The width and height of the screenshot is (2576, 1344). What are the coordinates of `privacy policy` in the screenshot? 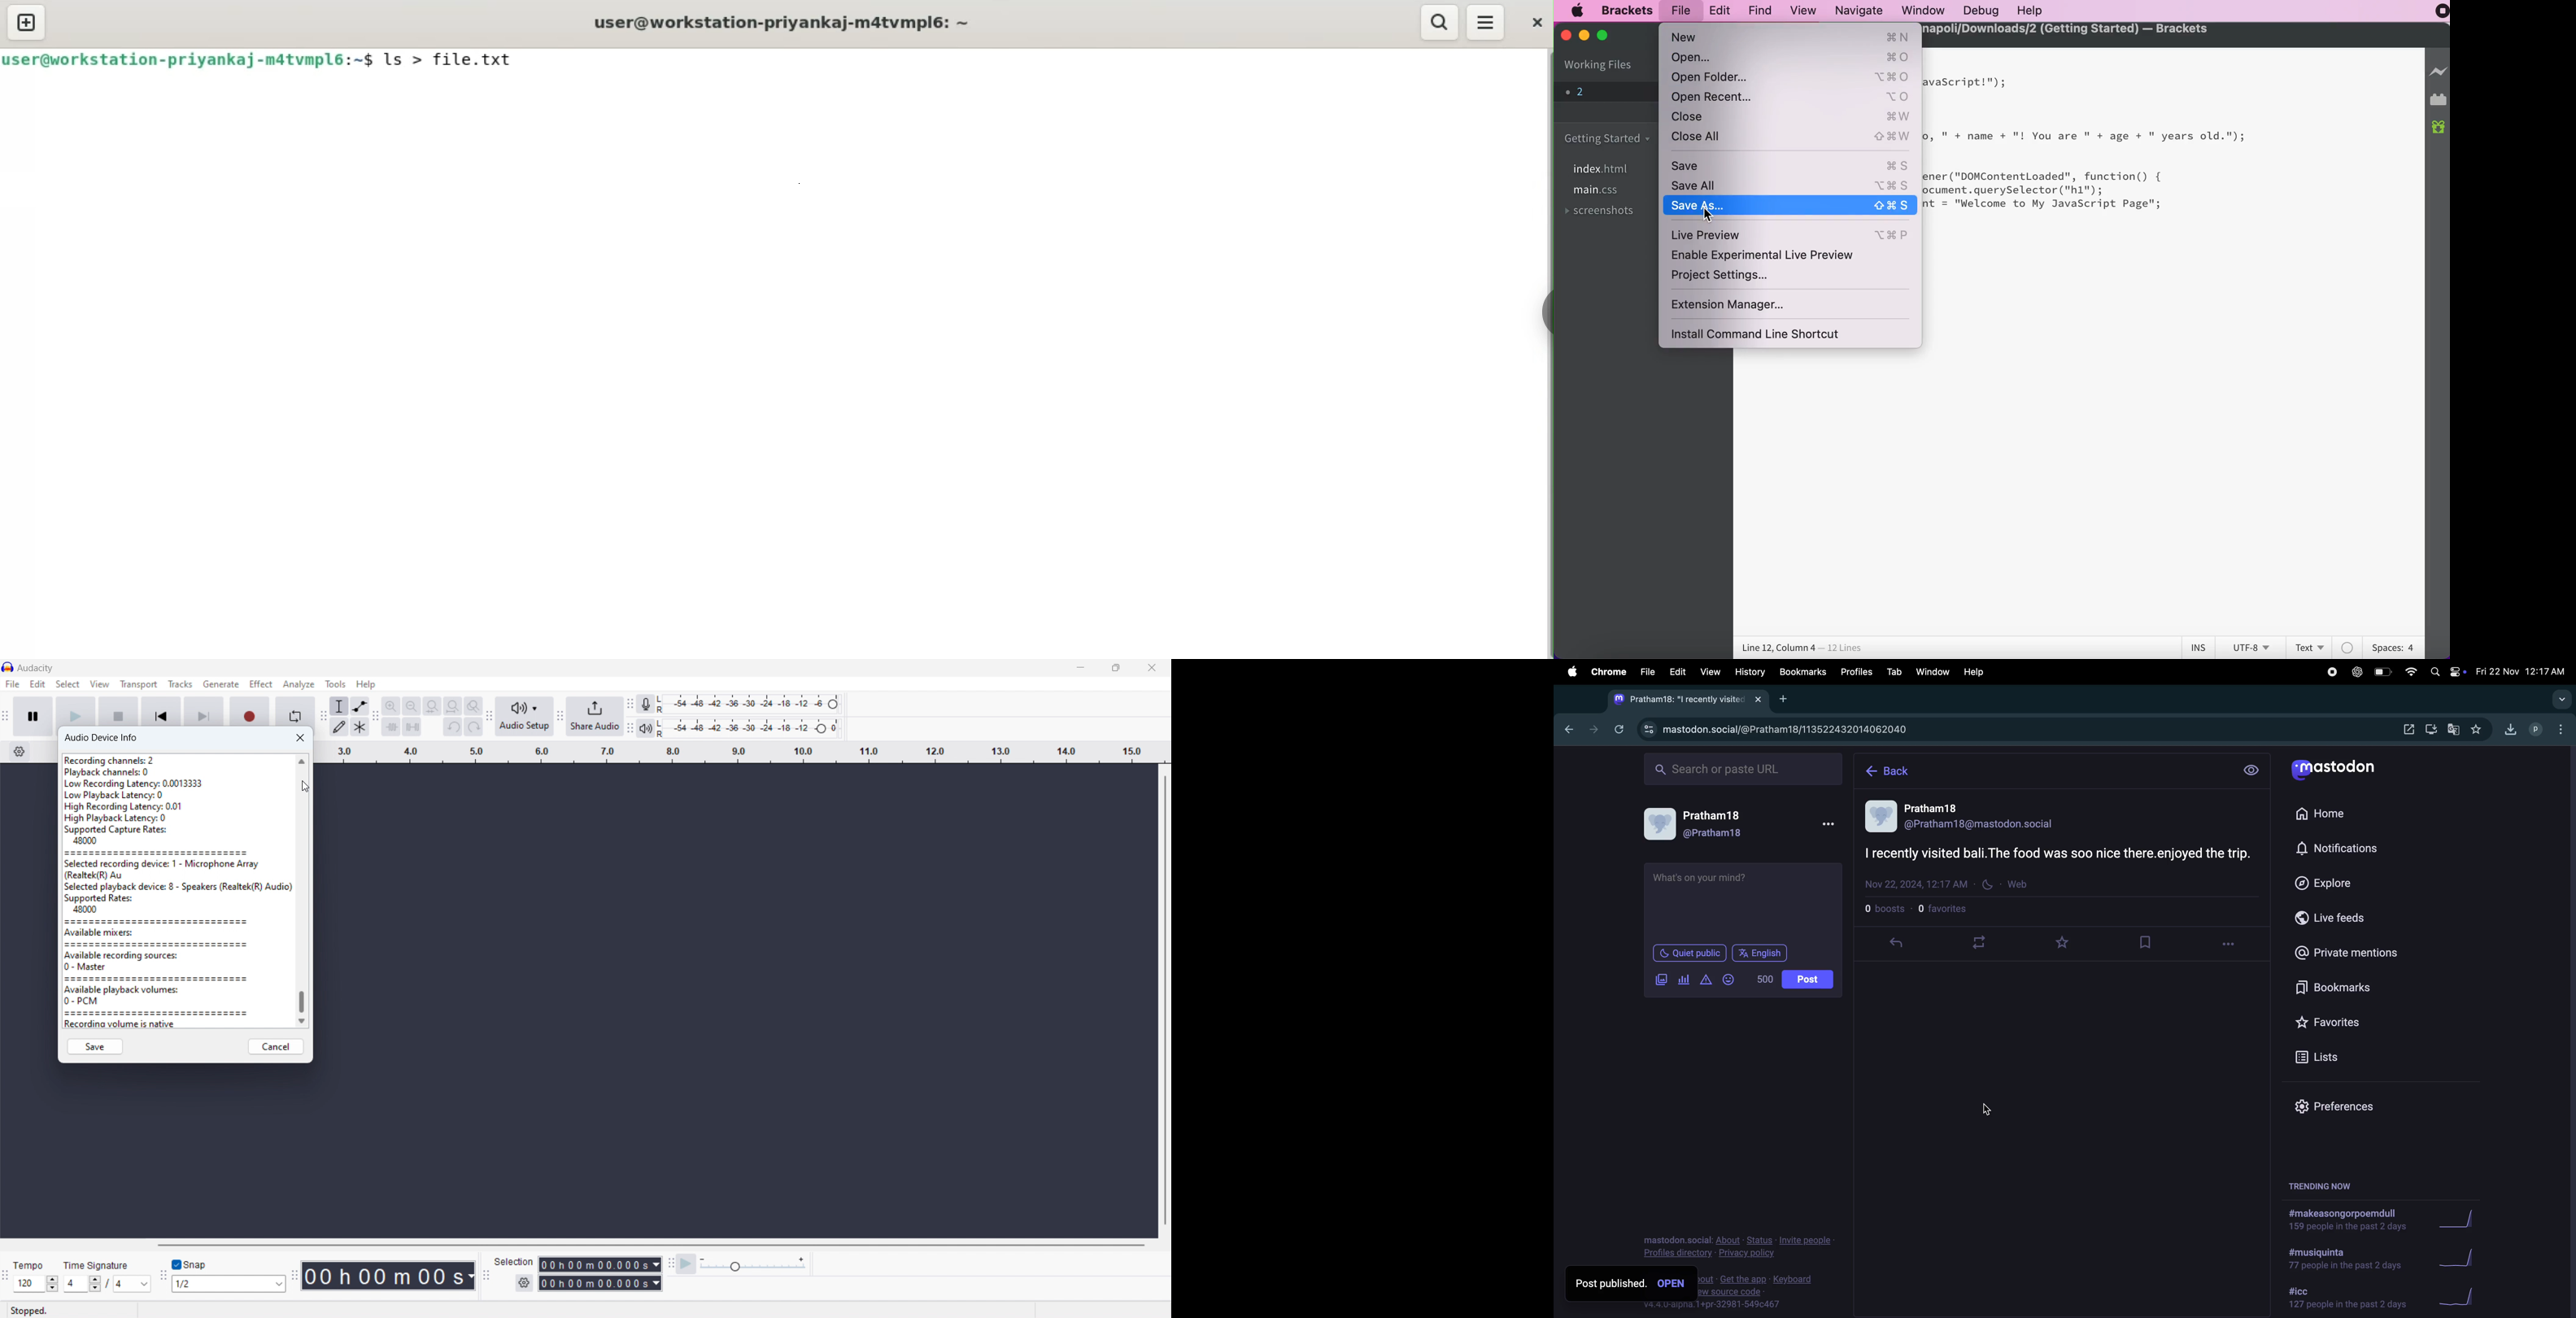 It's located at (1733, 1248).